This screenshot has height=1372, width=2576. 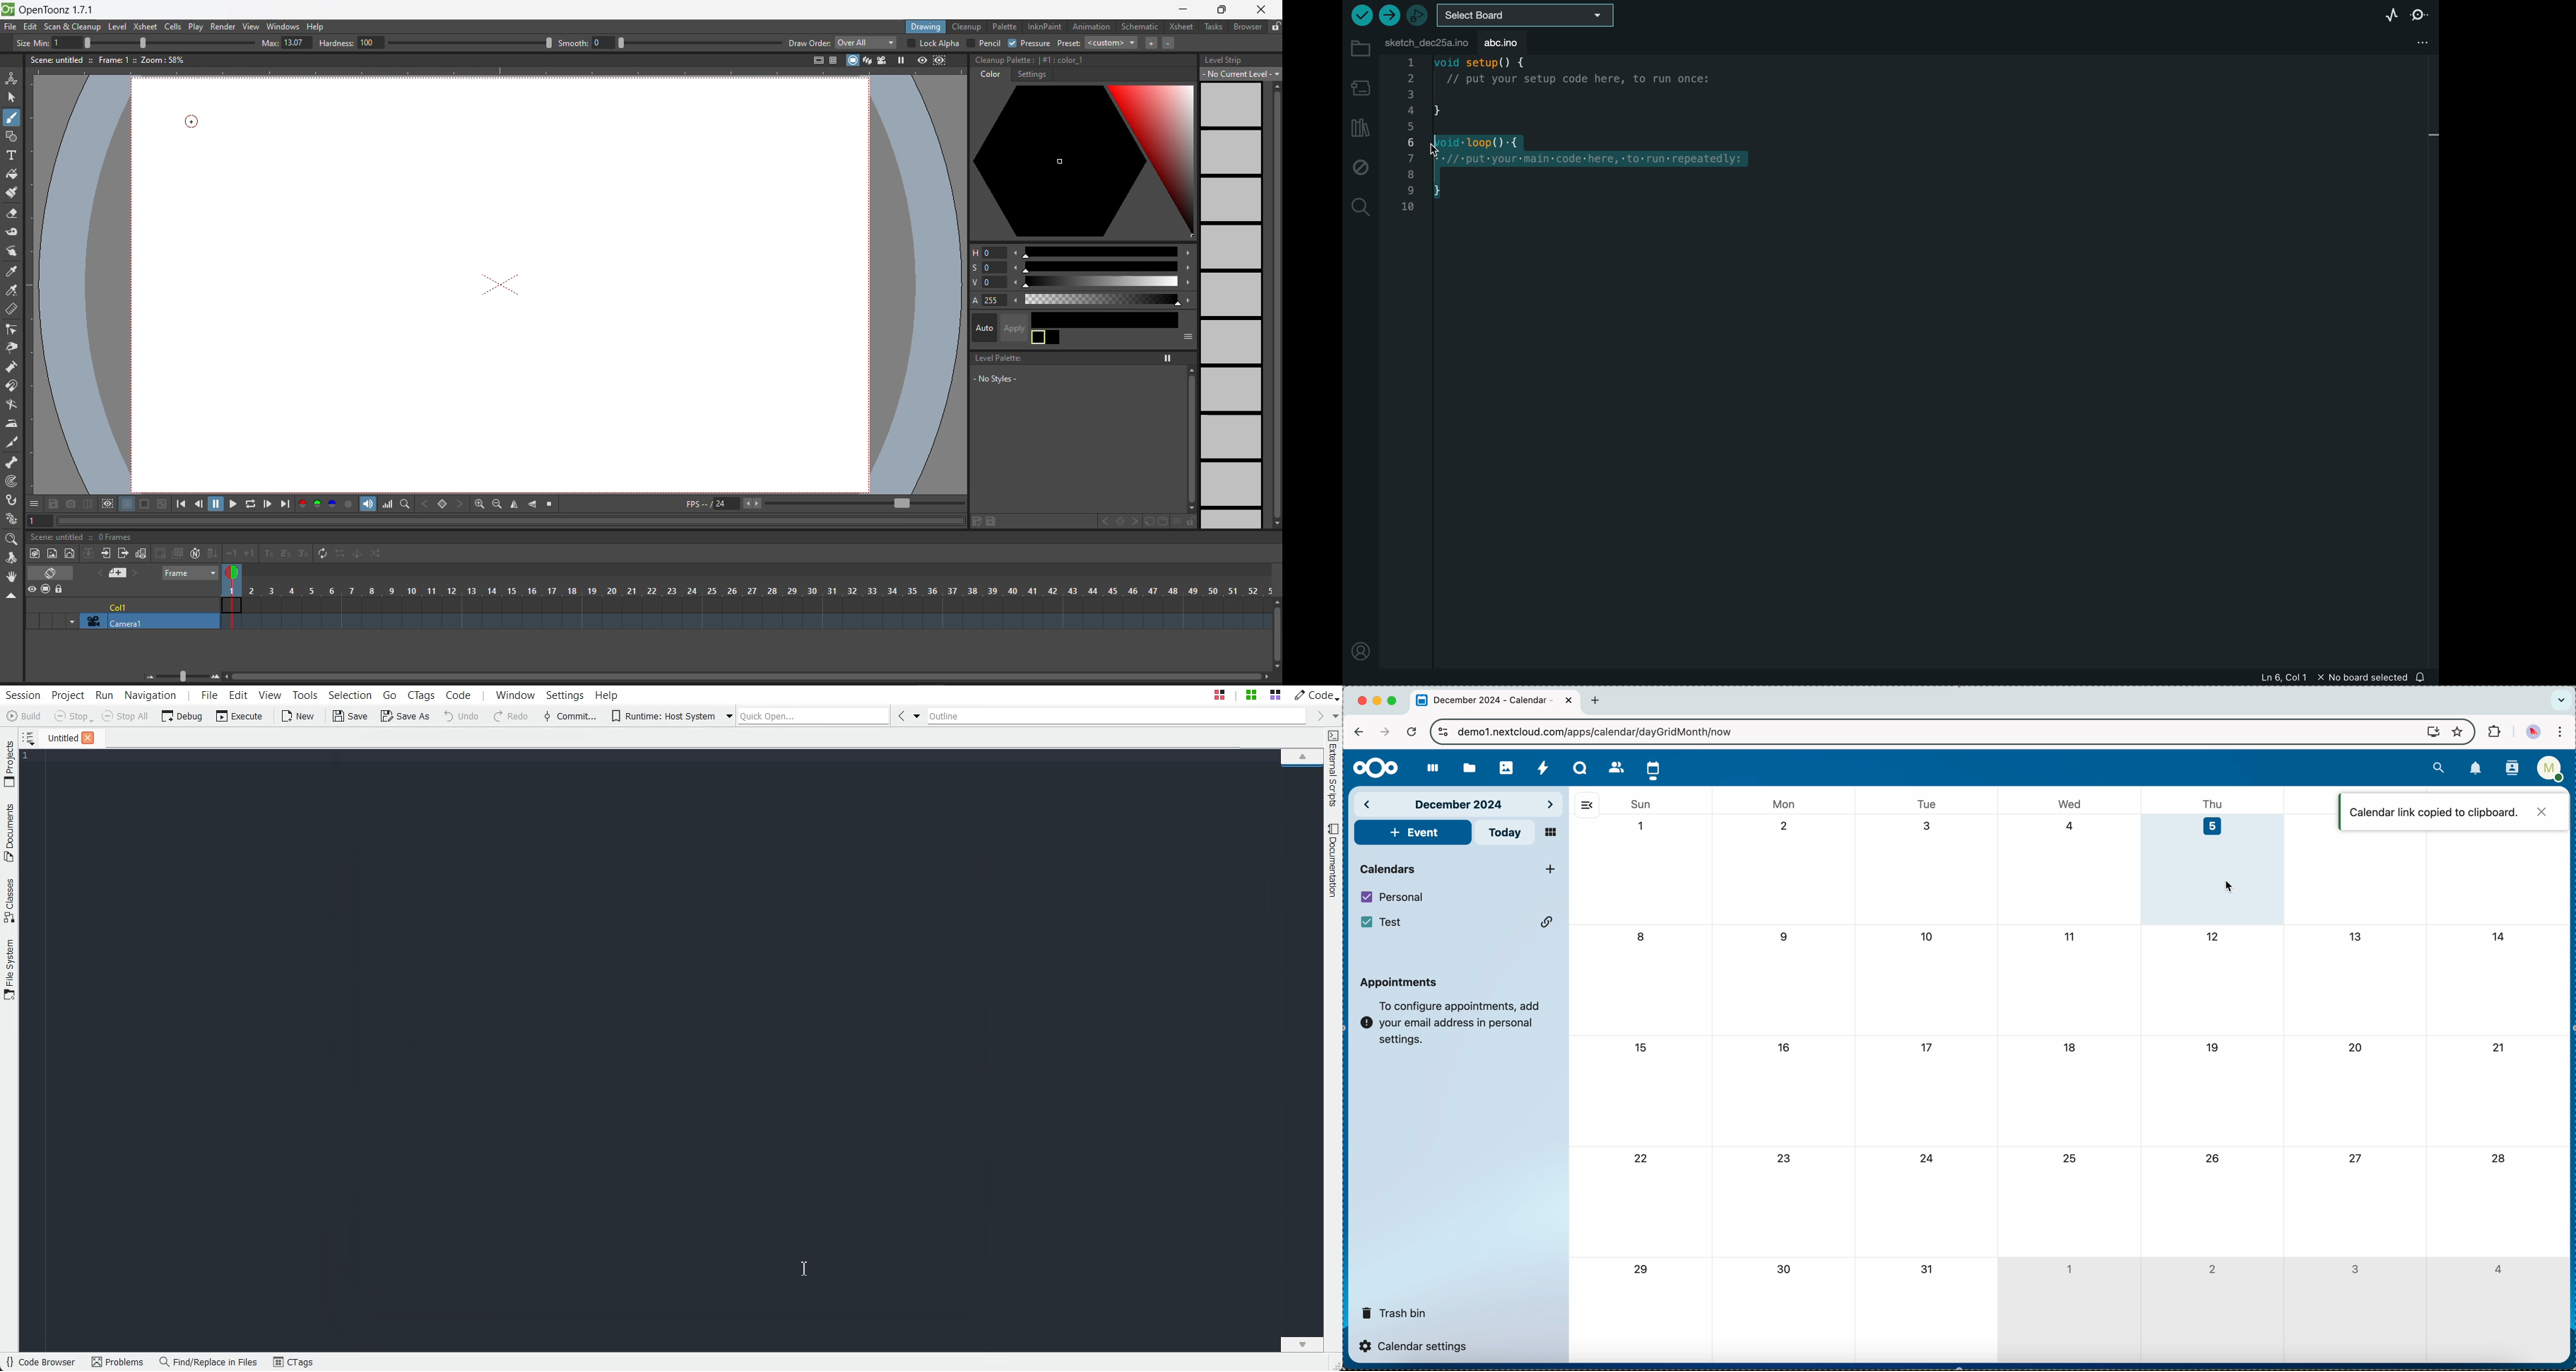 I want to click on mosaic view, so click(x=1551, y=834).